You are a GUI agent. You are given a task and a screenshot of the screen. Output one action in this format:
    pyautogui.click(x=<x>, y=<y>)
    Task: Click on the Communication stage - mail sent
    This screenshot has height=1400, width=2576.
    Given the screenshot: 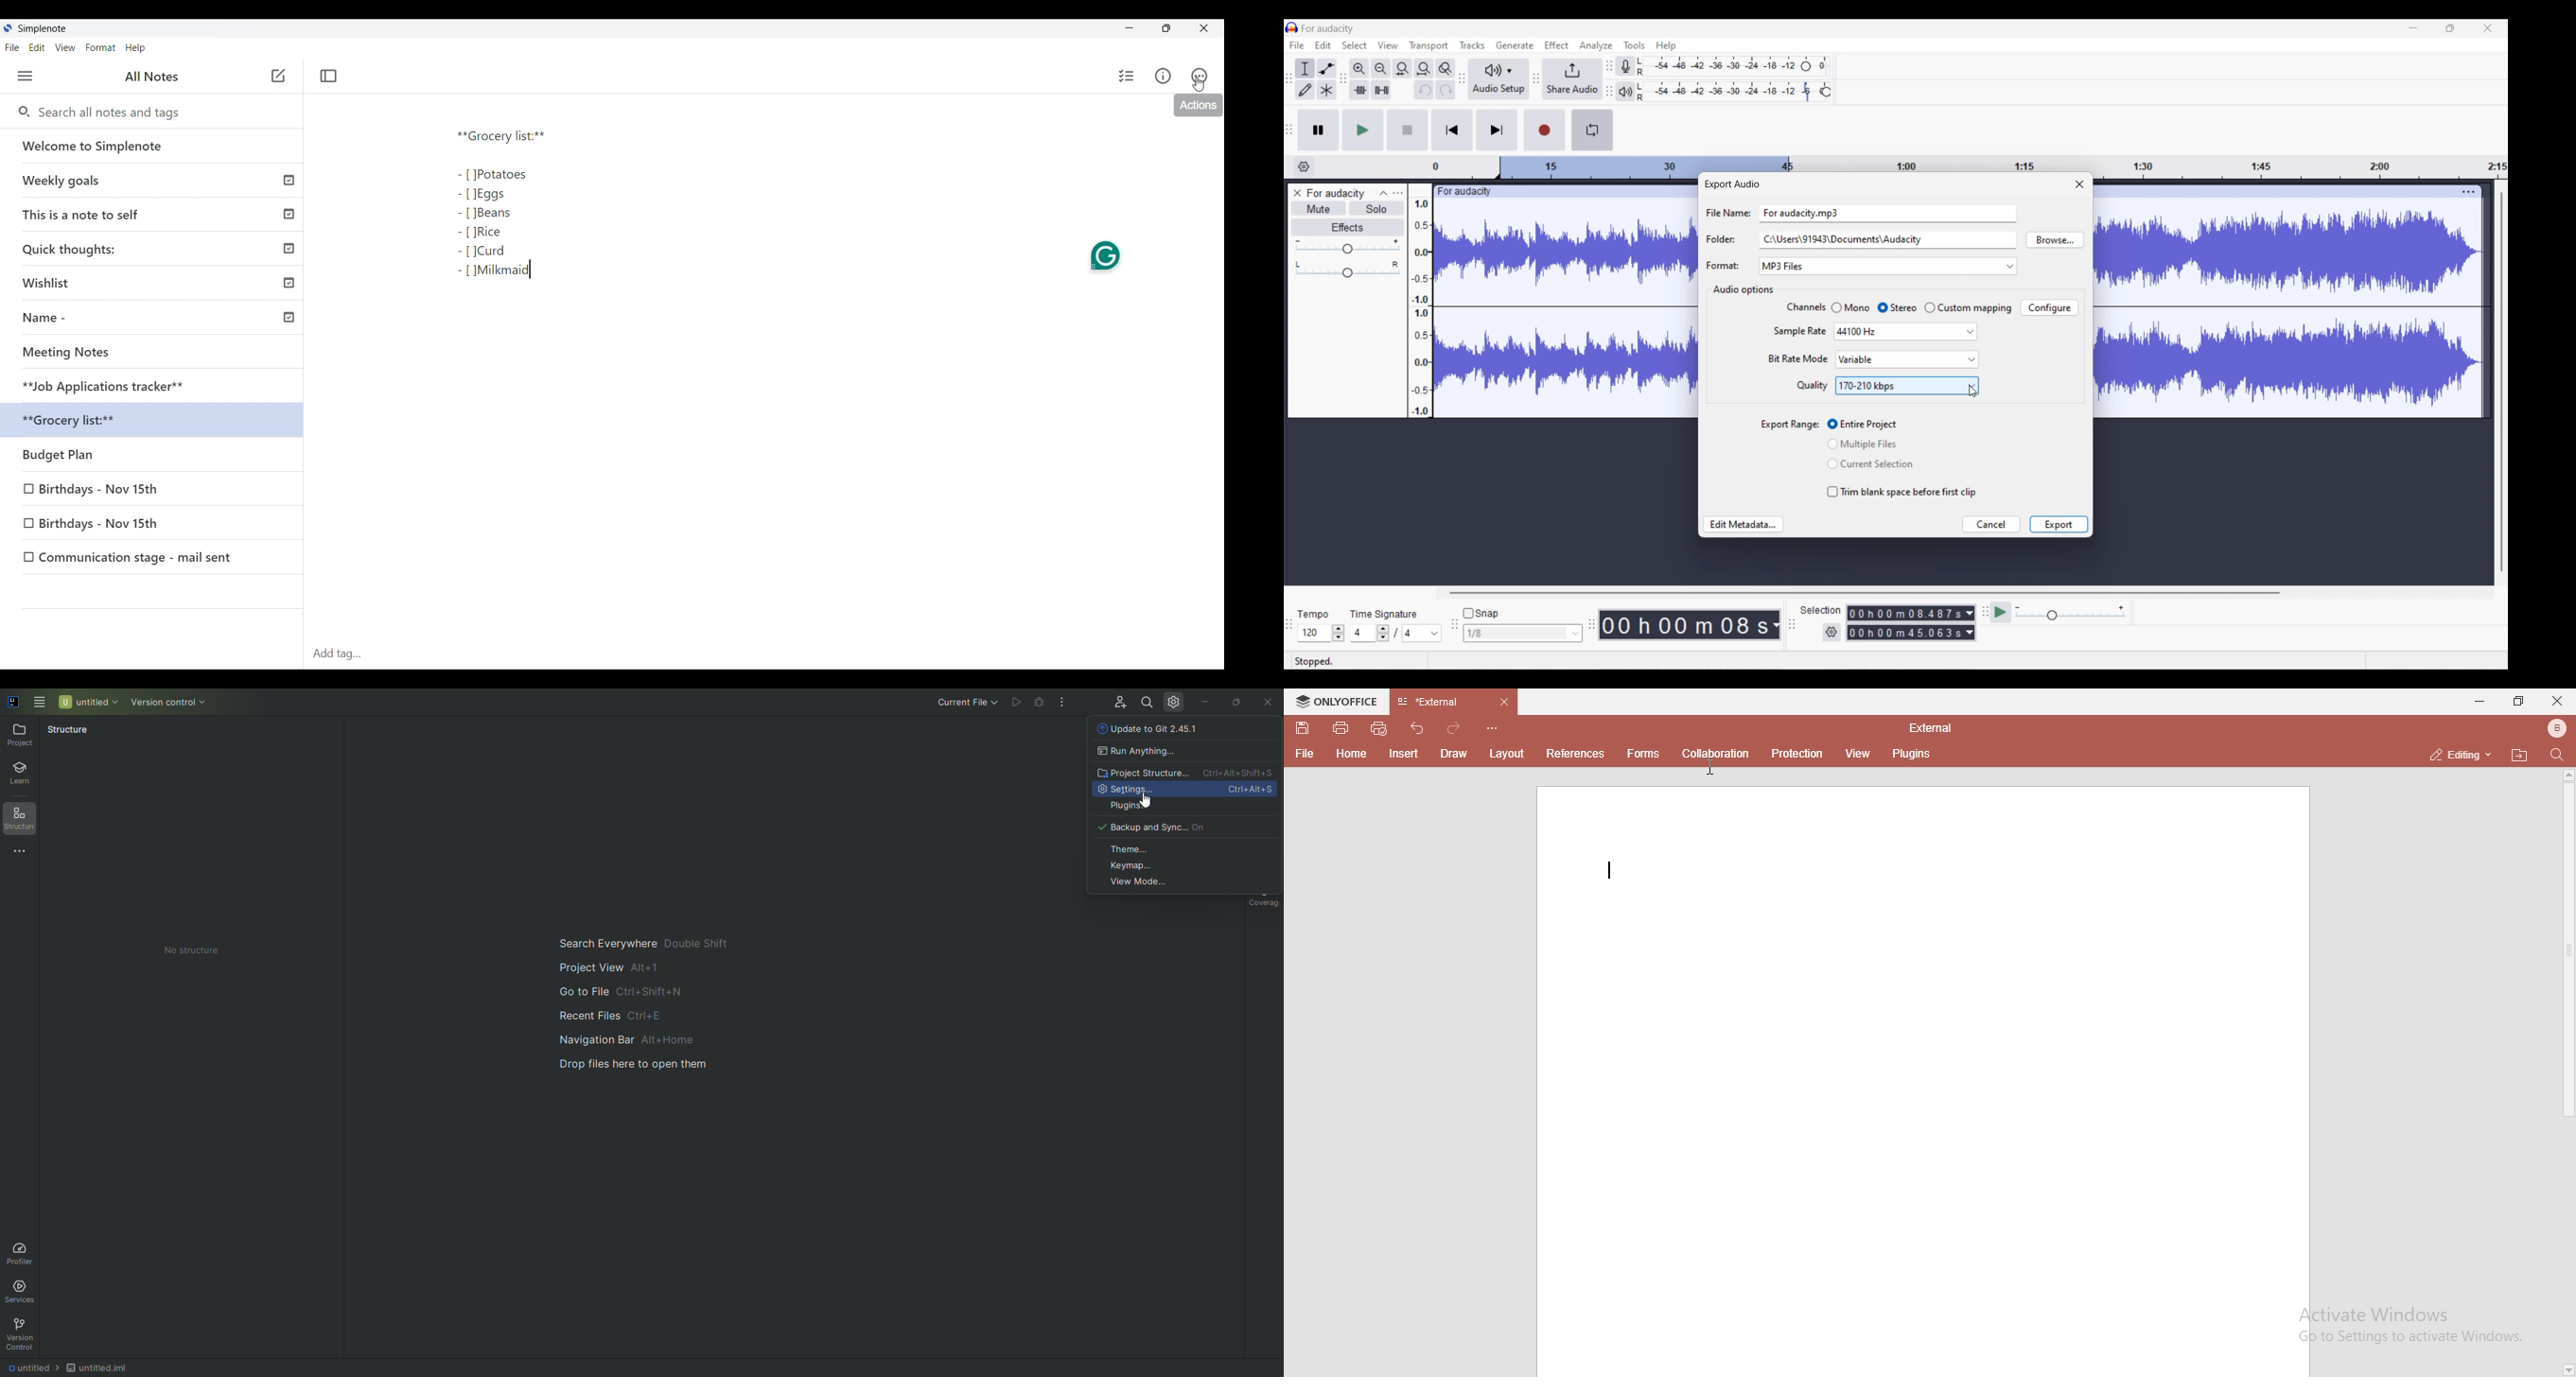 What is the action you would take?
    pyautogui.click(x=154, y=557)
    